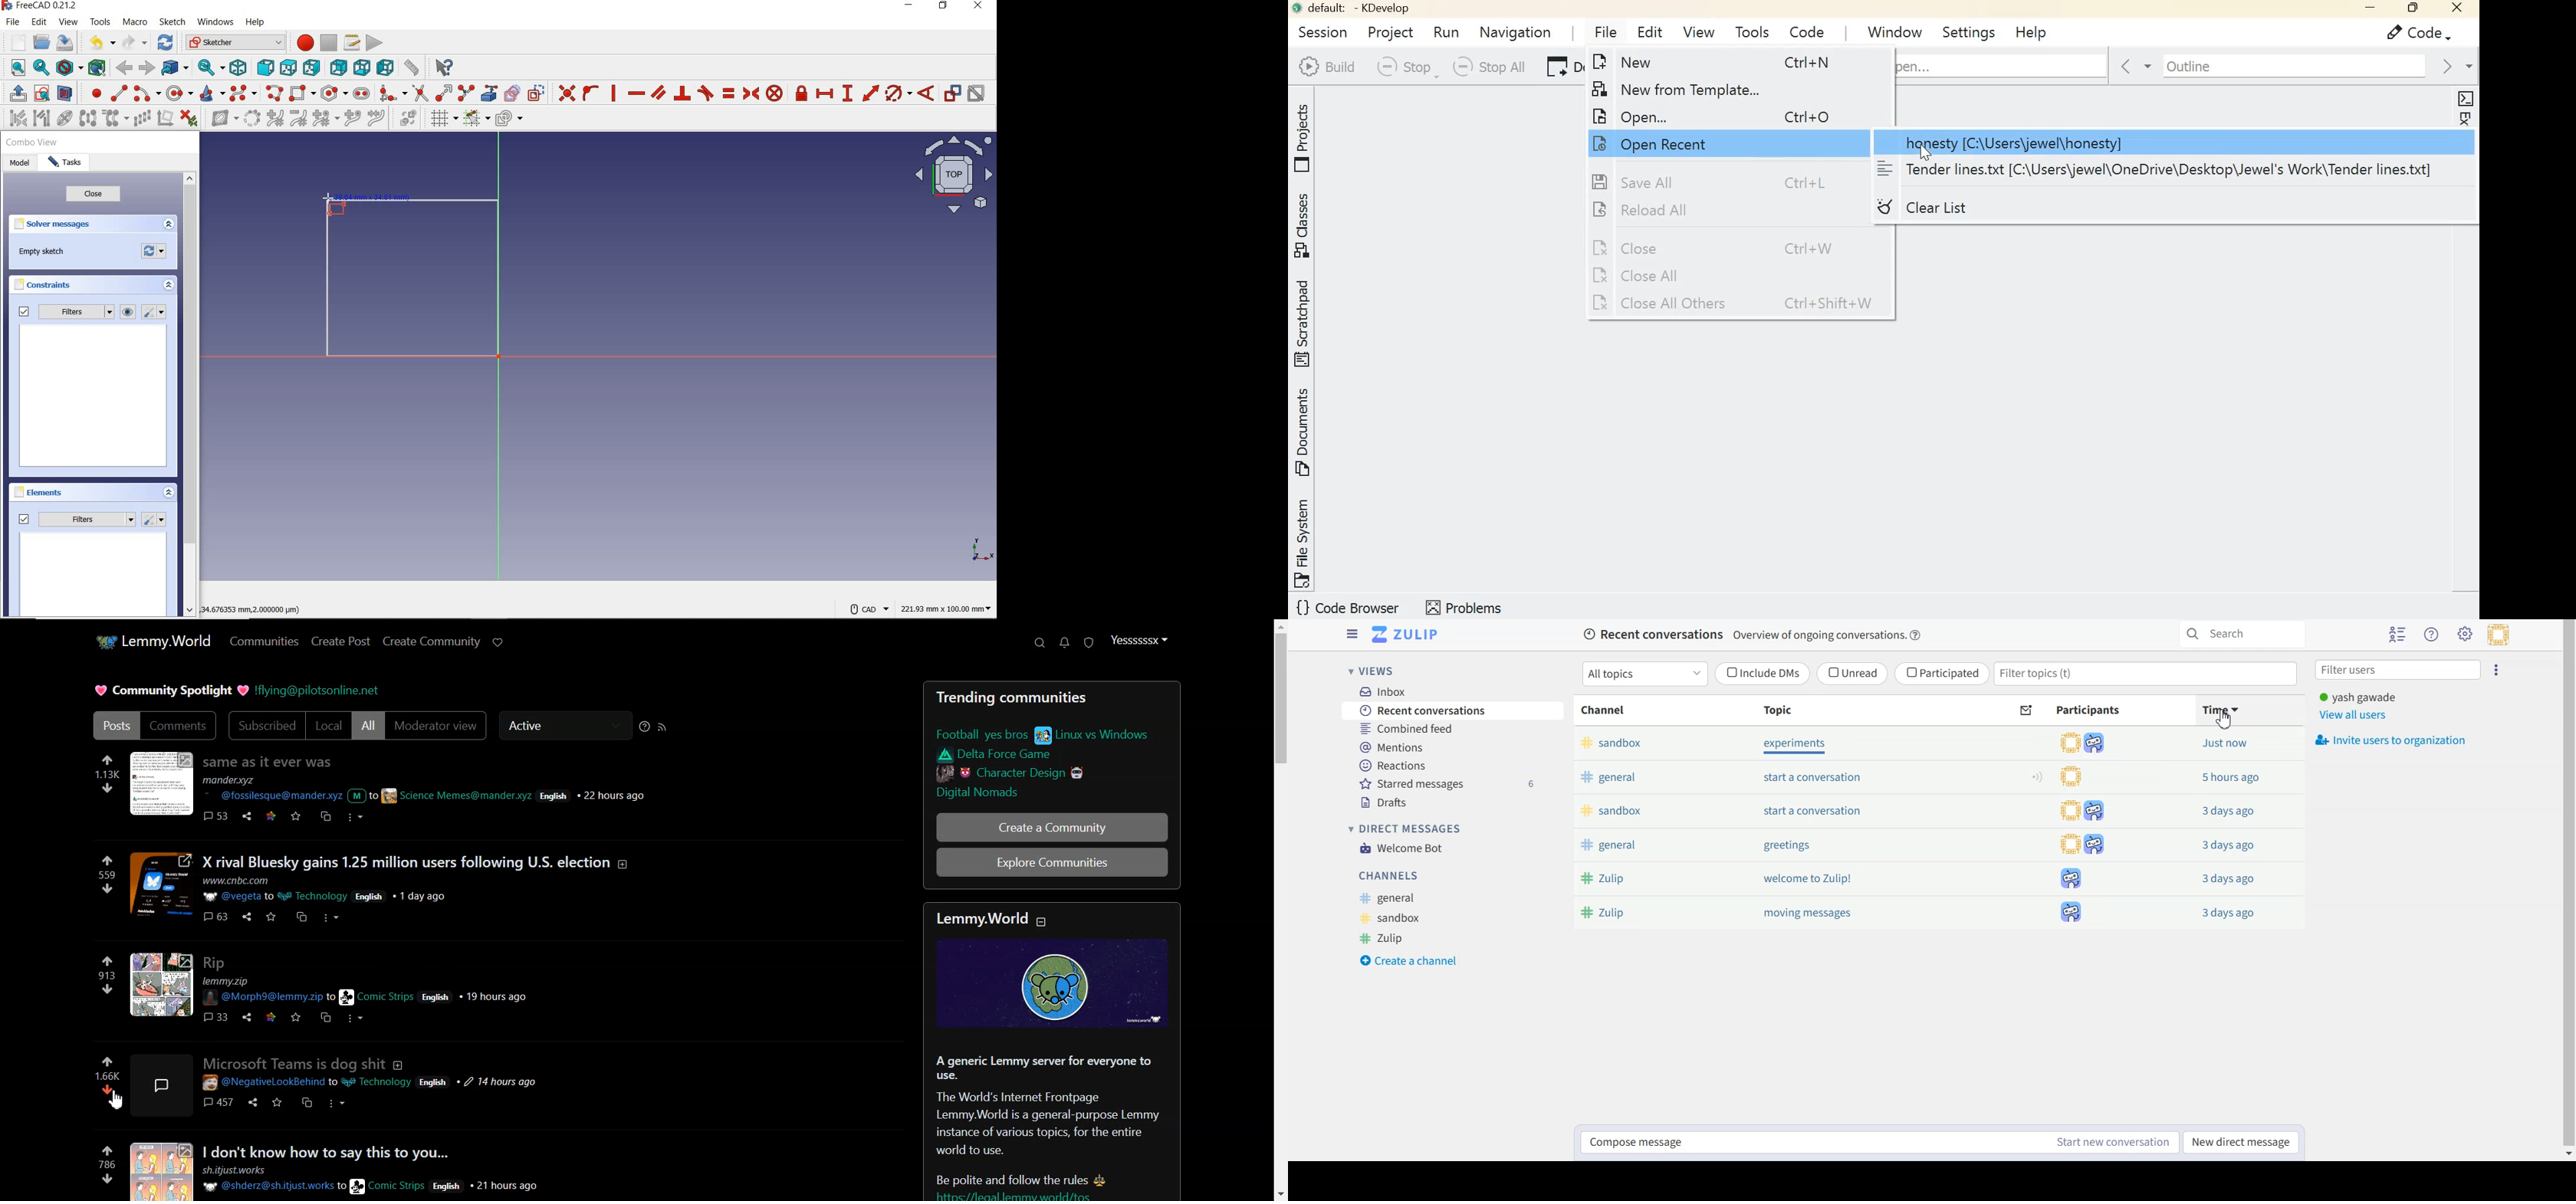 This screenshot has width=2576, height=1204. What do you see at coordinates (981, 7) in the screenshot?
I see `close` at bounding box center [981, 7].